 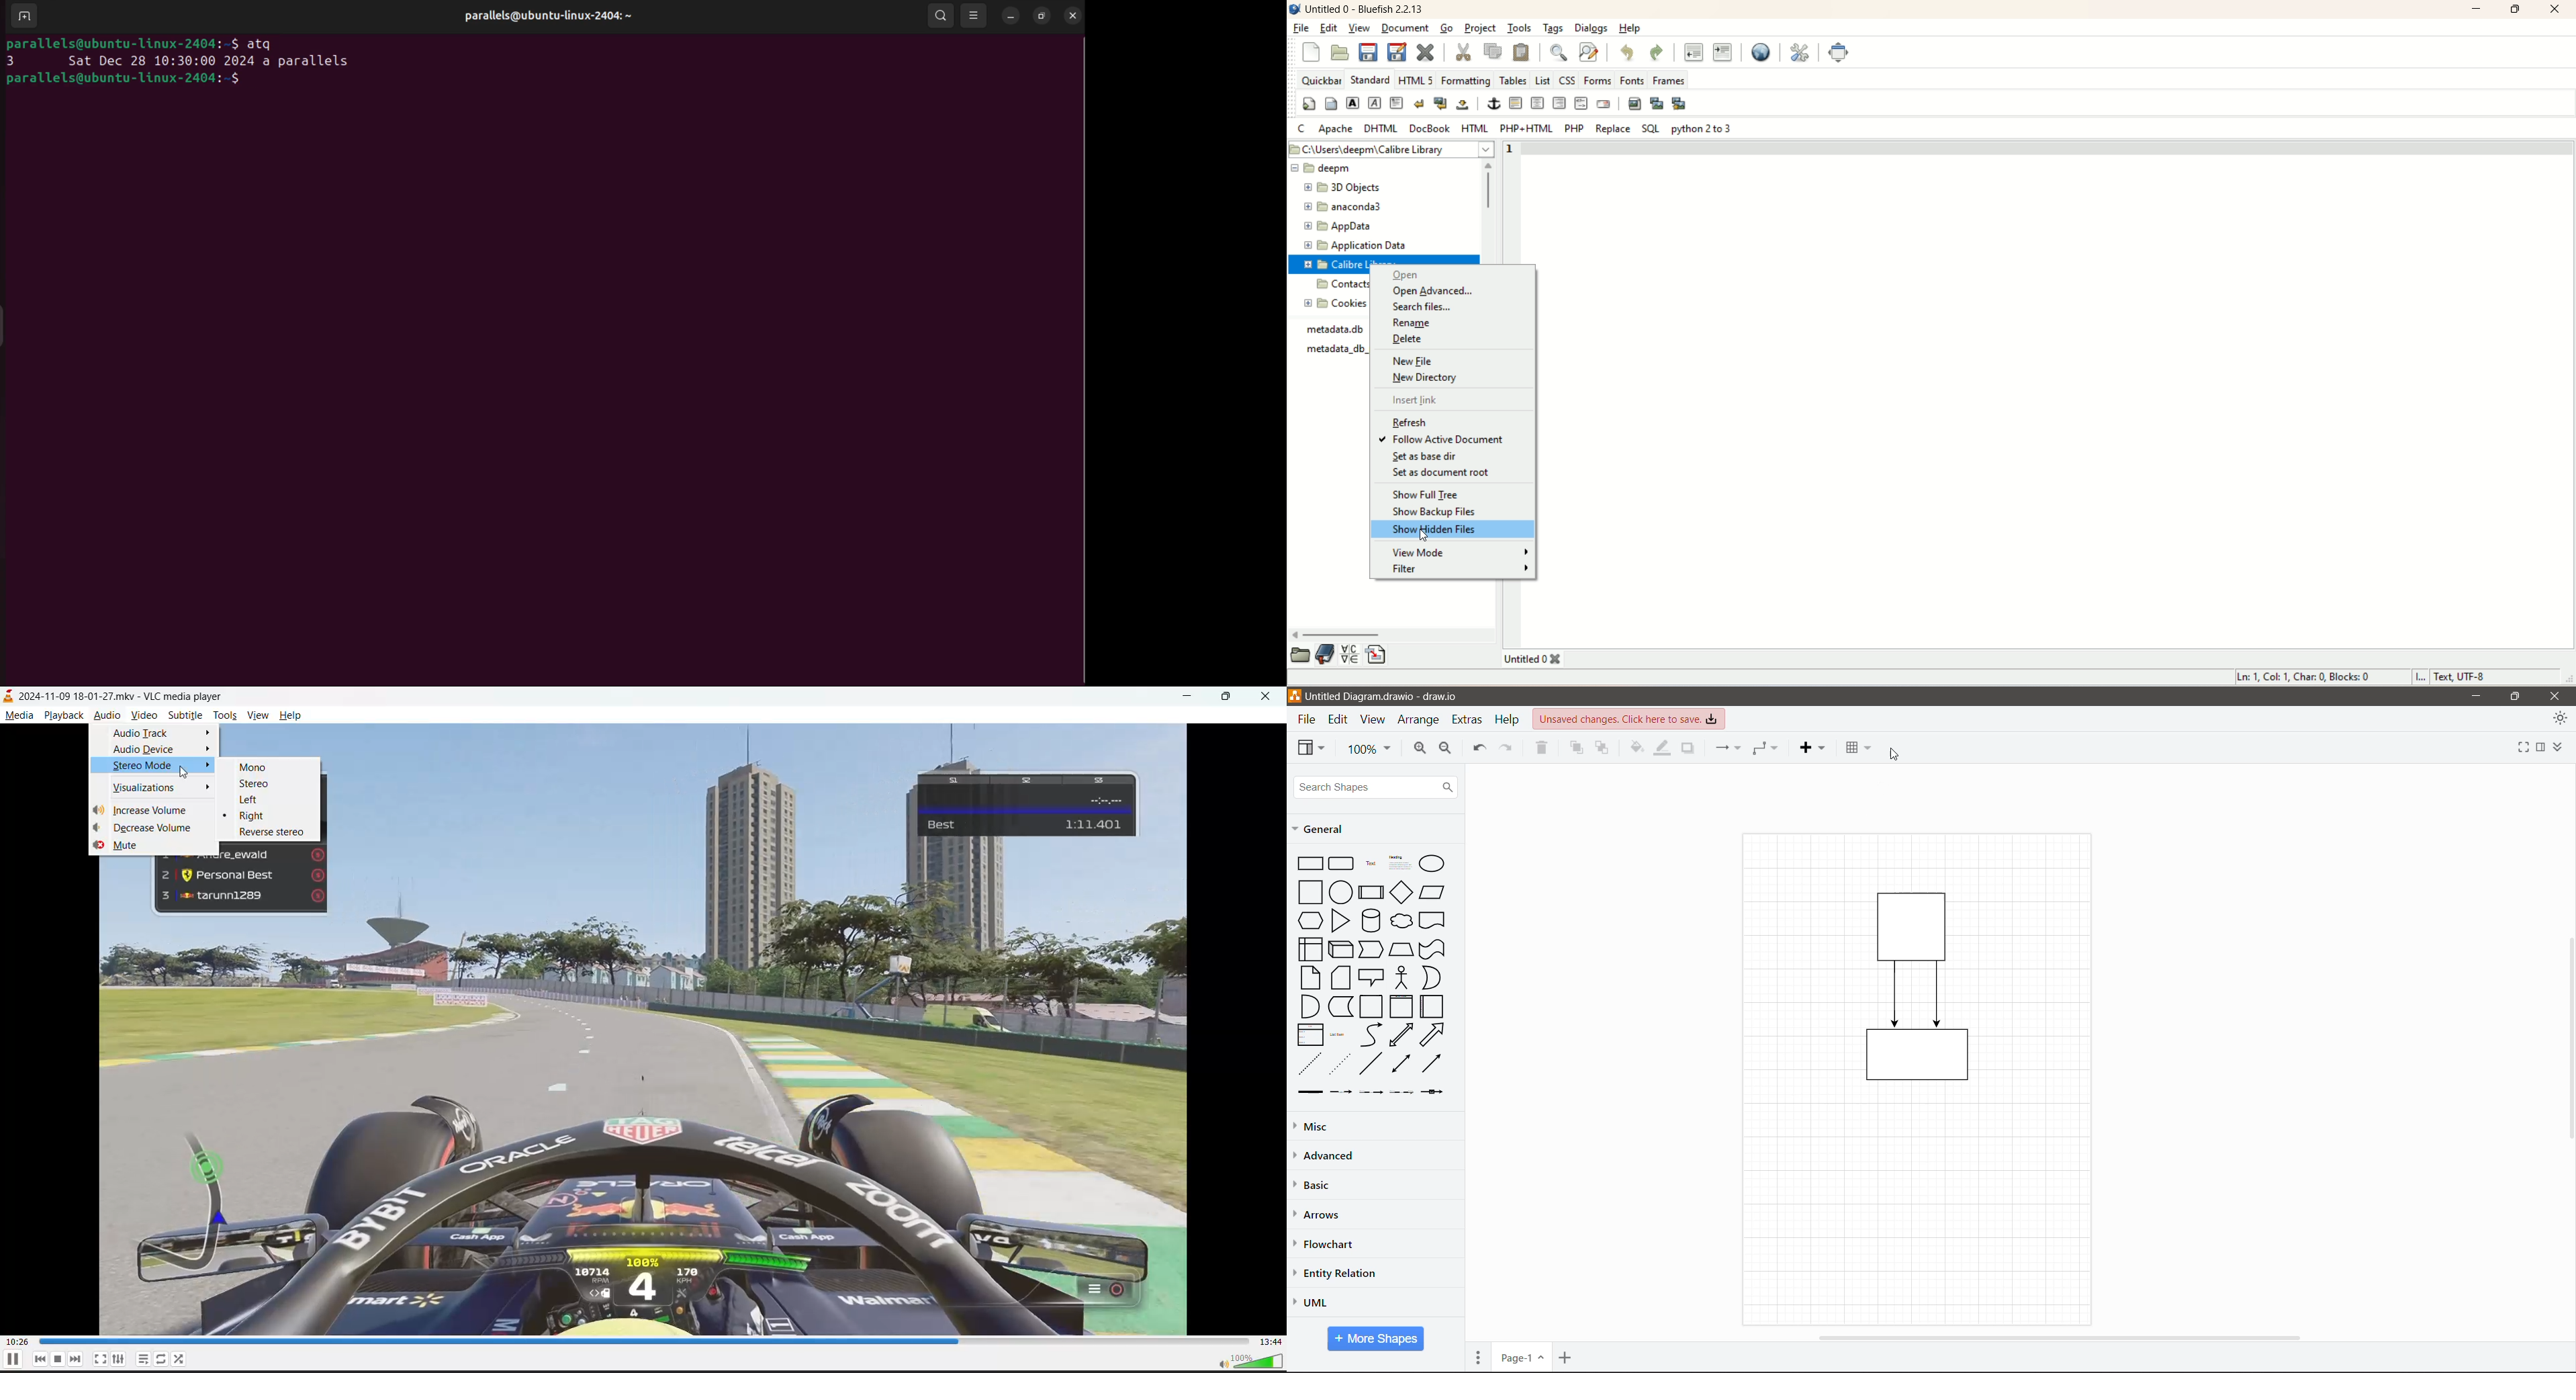 What do you see at coordinates (161, 733) in the screenshot?
I see `audio track` at bounding box center [161, 733].